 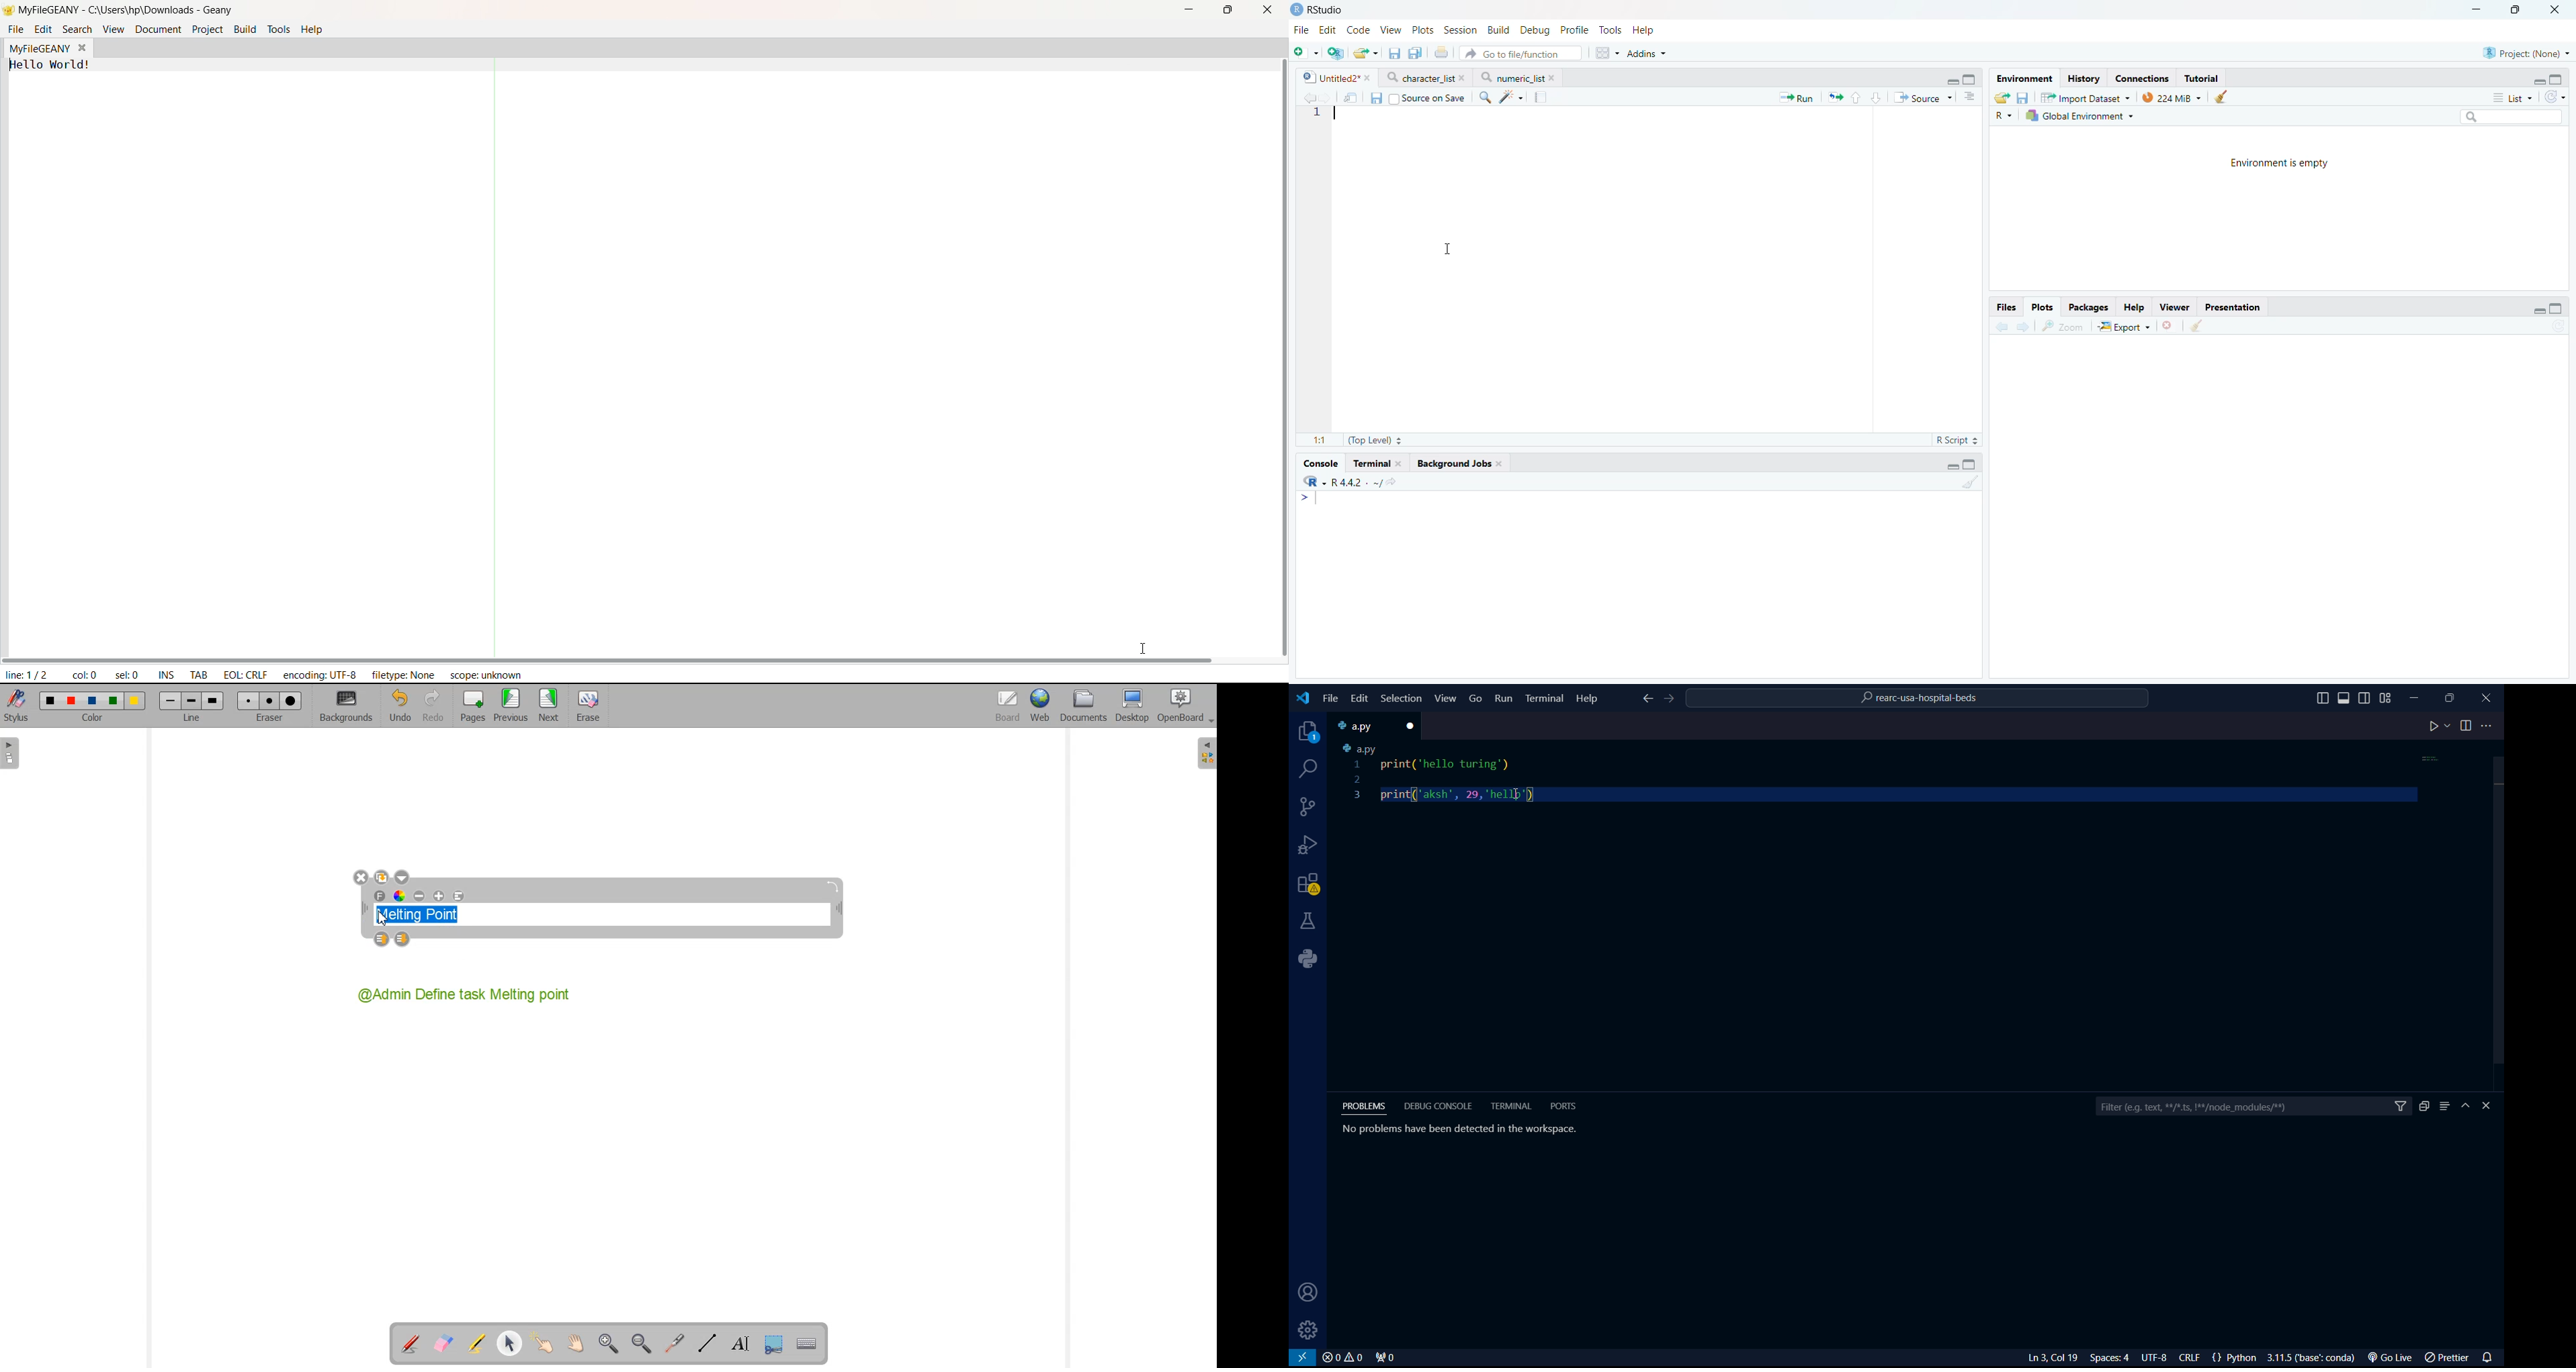 What do you see at coordinates (2232, 307) in the screenshot?
I see `Presentation` at bounding box center [2232, 307].